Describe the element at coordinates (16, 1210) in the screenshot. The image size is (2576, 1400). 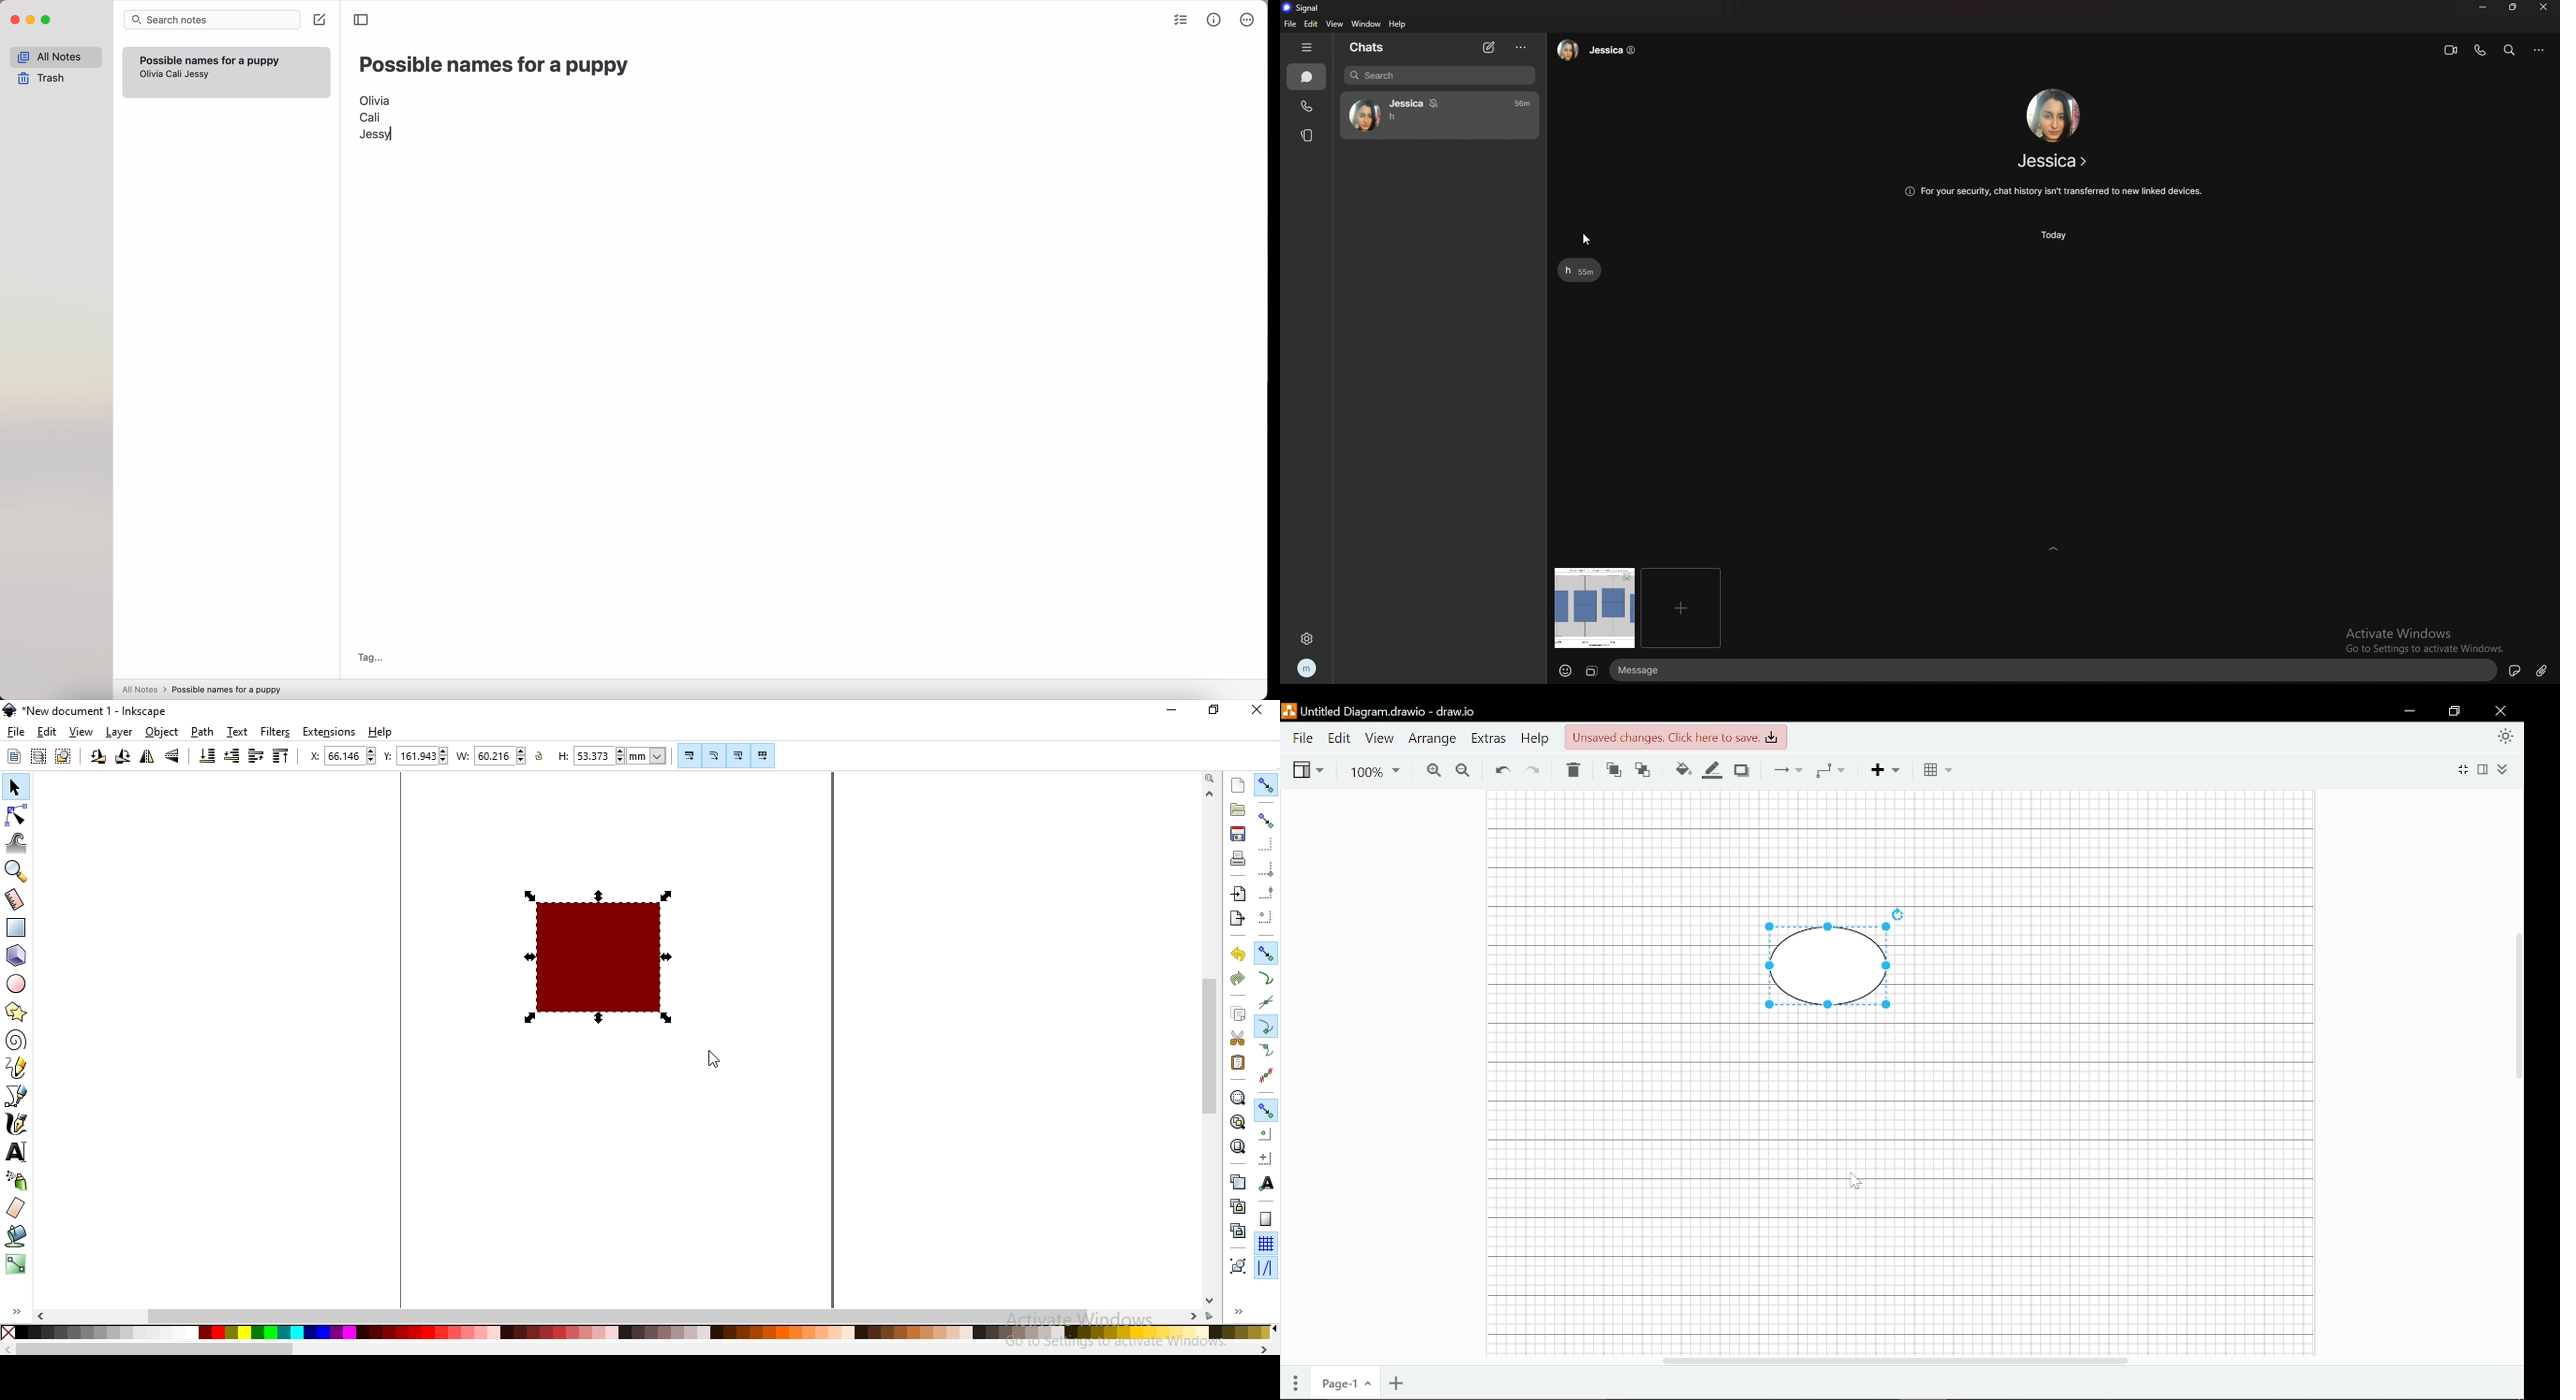
I see `erase existing paths` at that location.